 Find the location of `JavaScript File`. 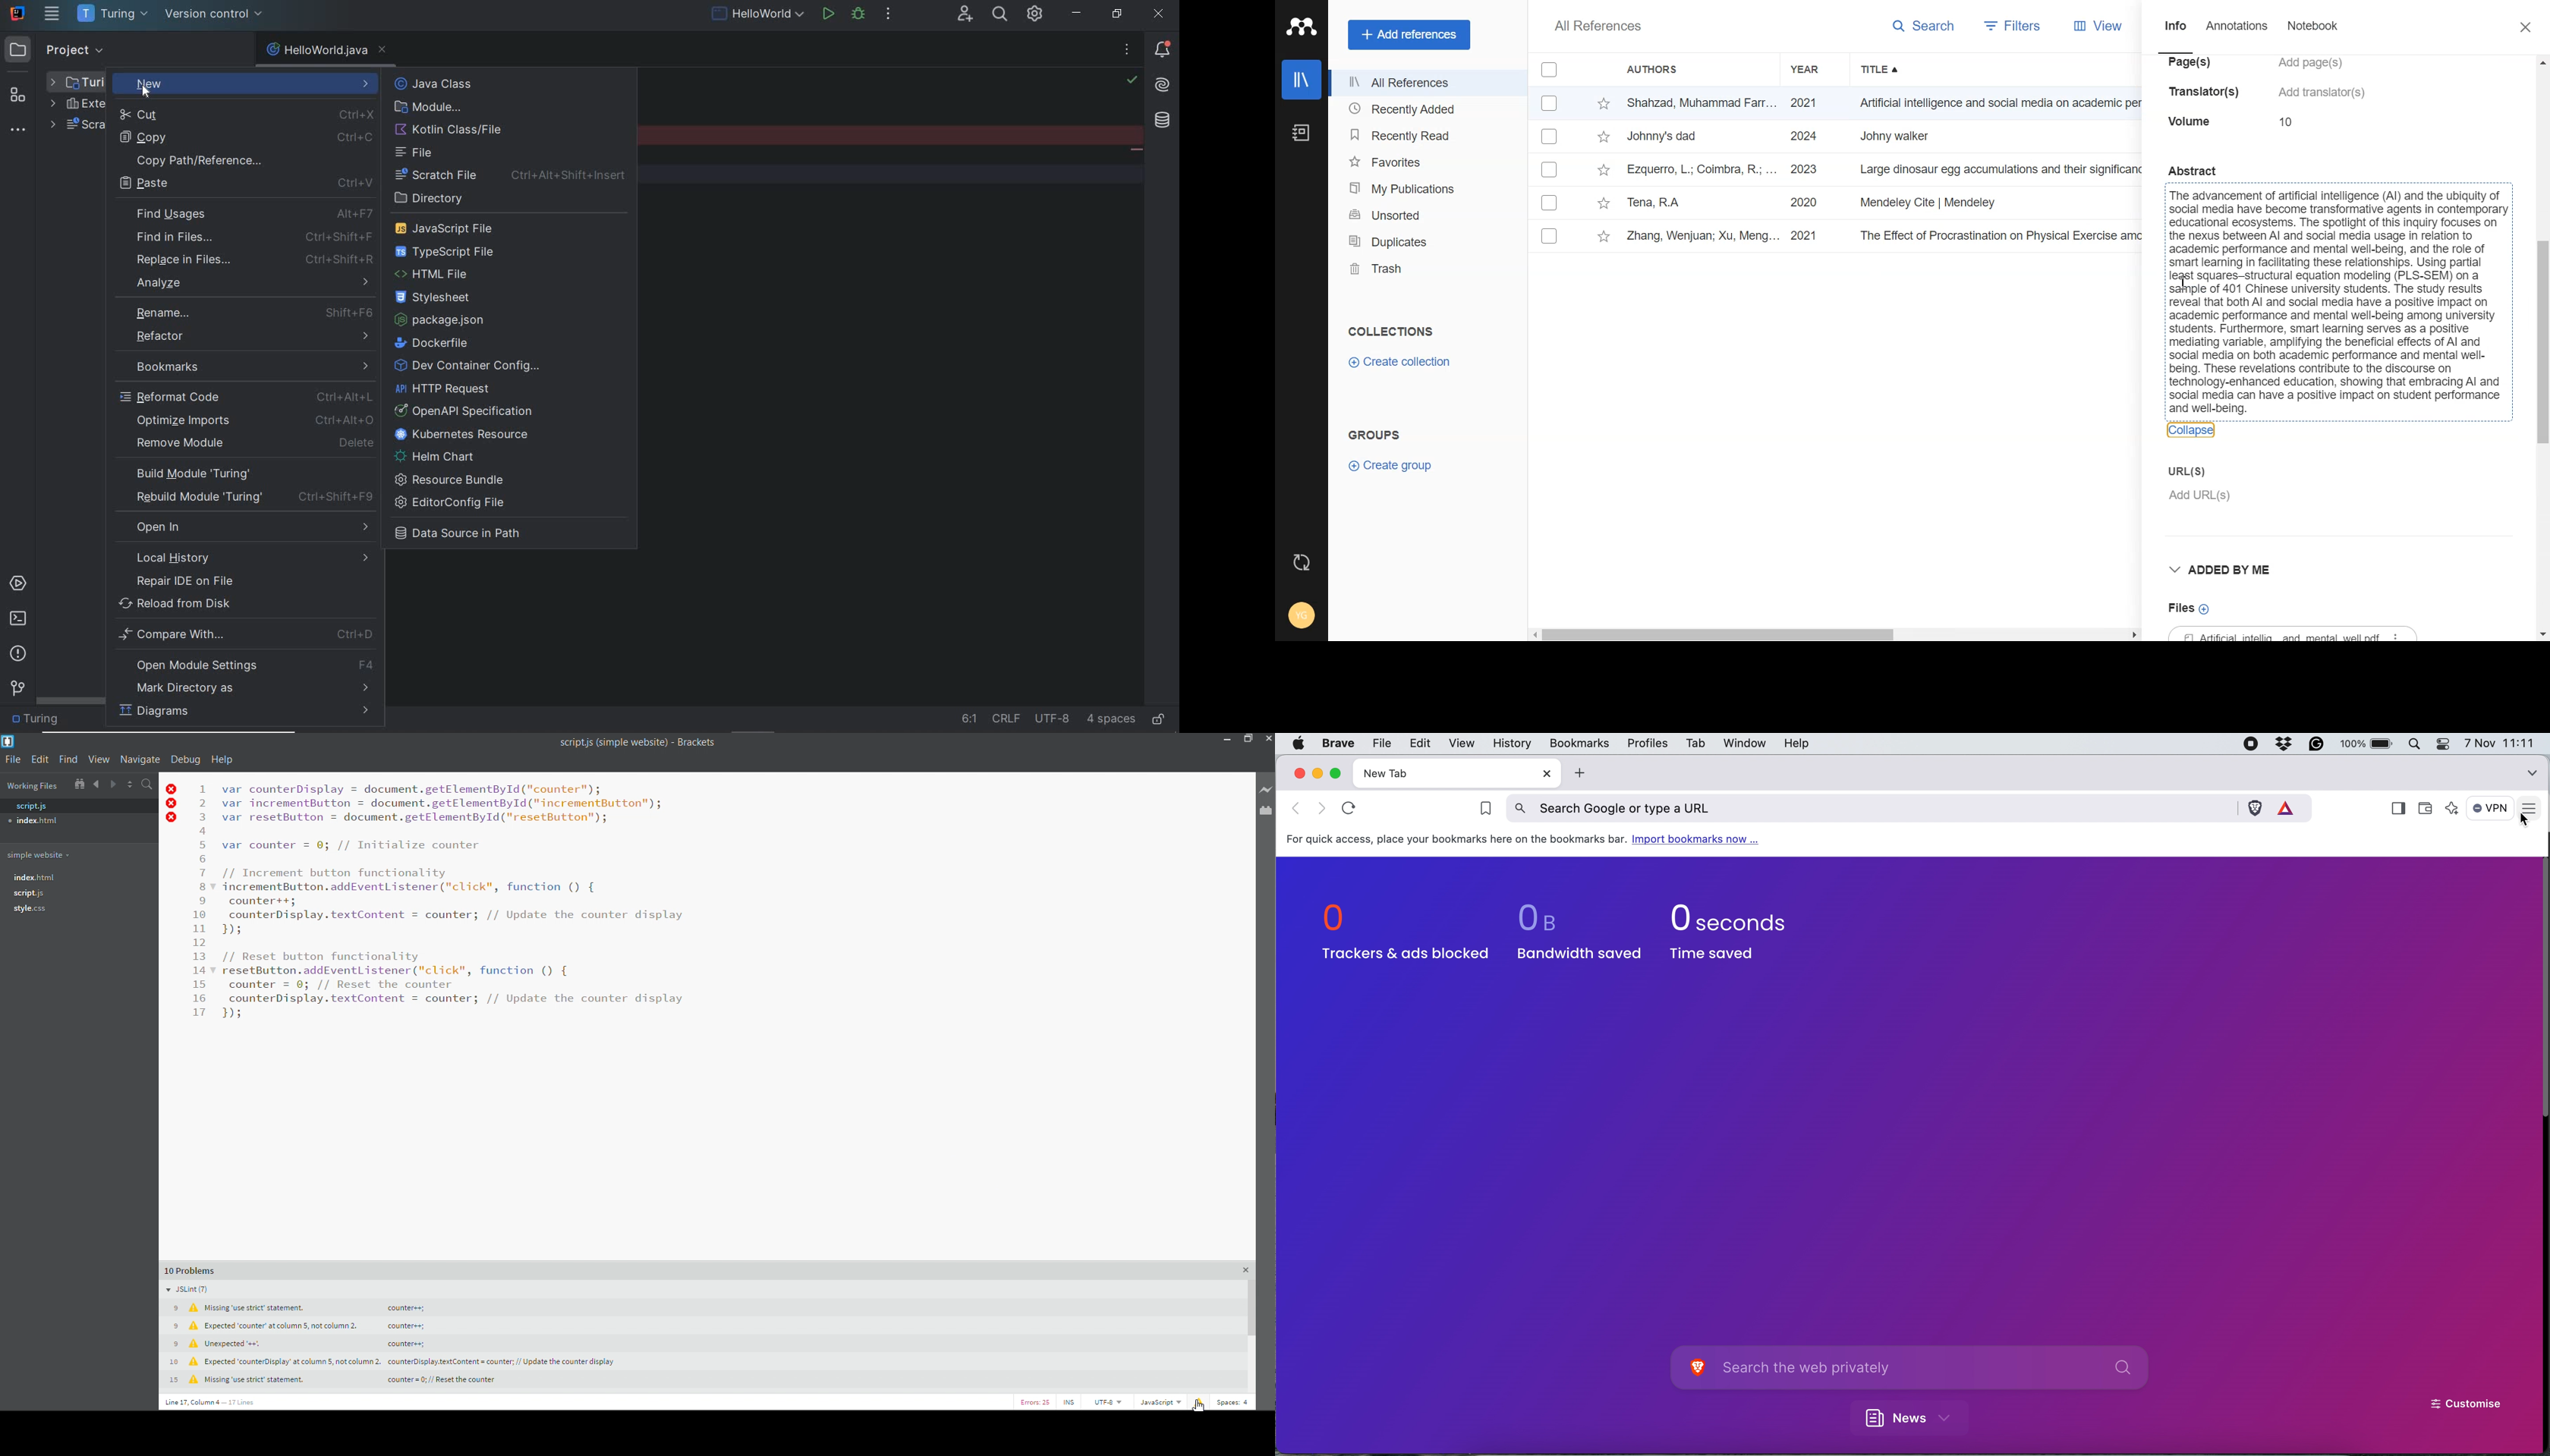

JavaScript File is located at coordinates (451, 227).